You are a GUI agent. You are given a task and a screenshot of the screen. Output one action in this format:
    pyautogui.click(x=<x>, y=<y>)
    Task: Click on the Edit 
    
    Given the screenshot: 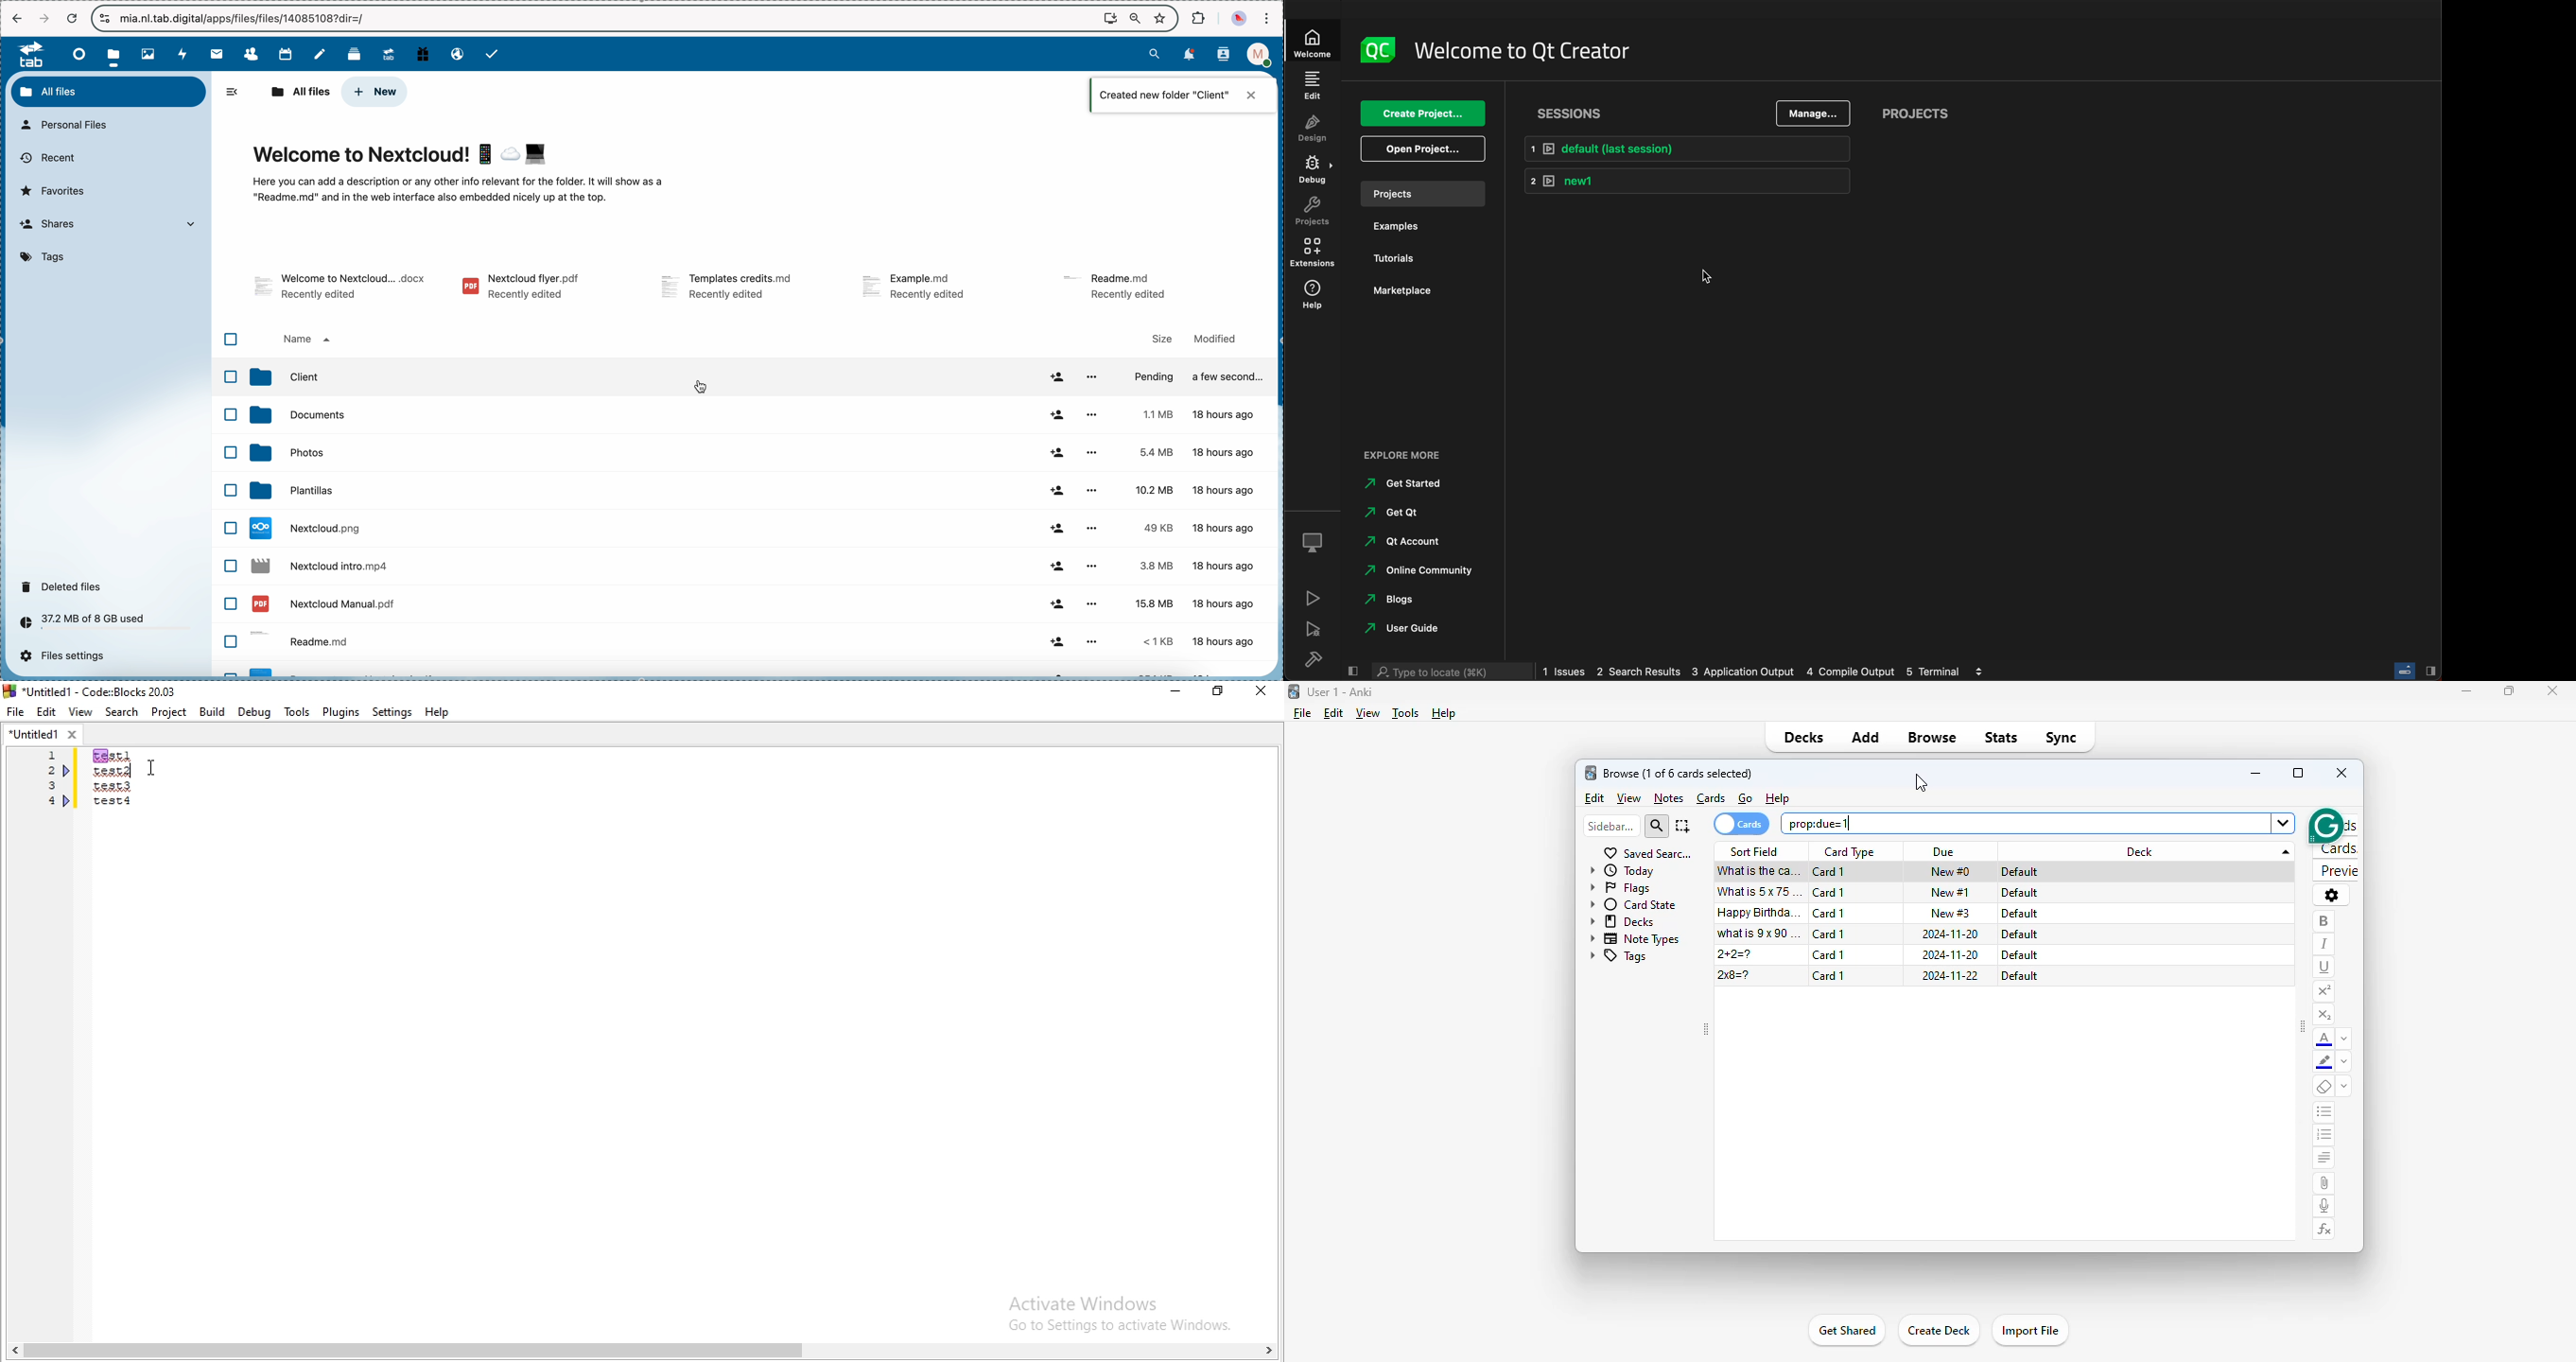 What is the action you would take?
    pyautogui.click(x=47, y=712)
    